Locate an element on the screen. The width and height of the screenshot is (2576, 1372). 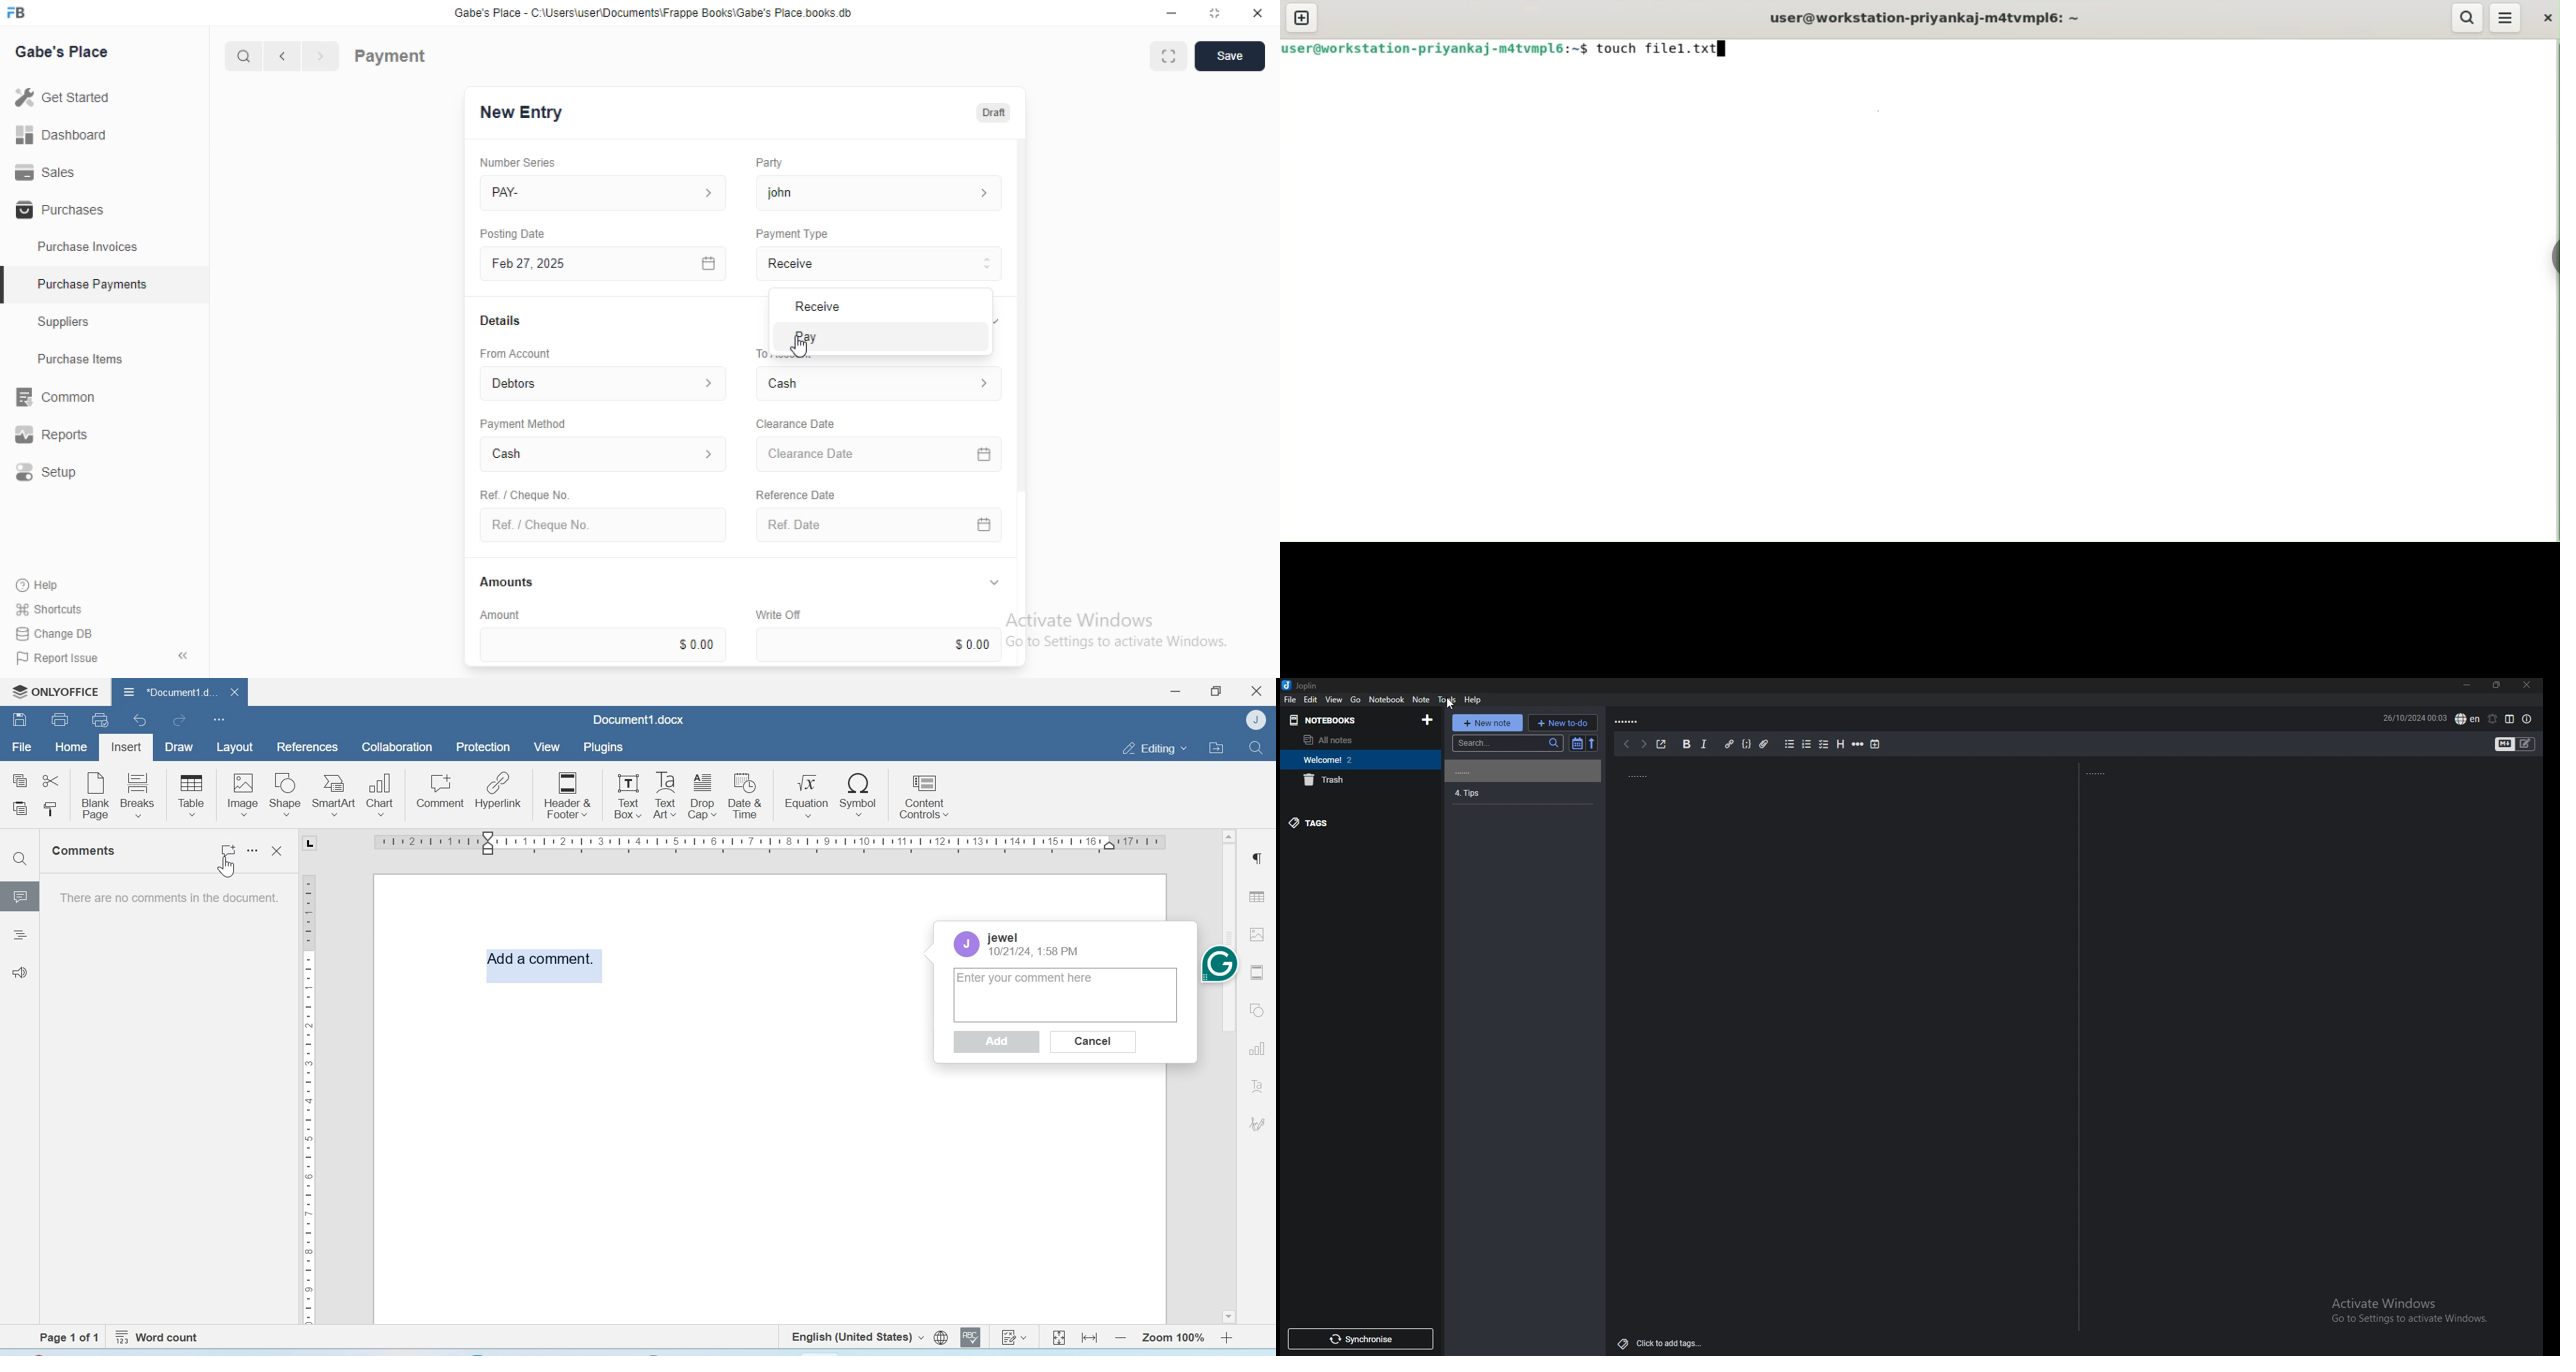
code is located at coordinates (1747, 744).